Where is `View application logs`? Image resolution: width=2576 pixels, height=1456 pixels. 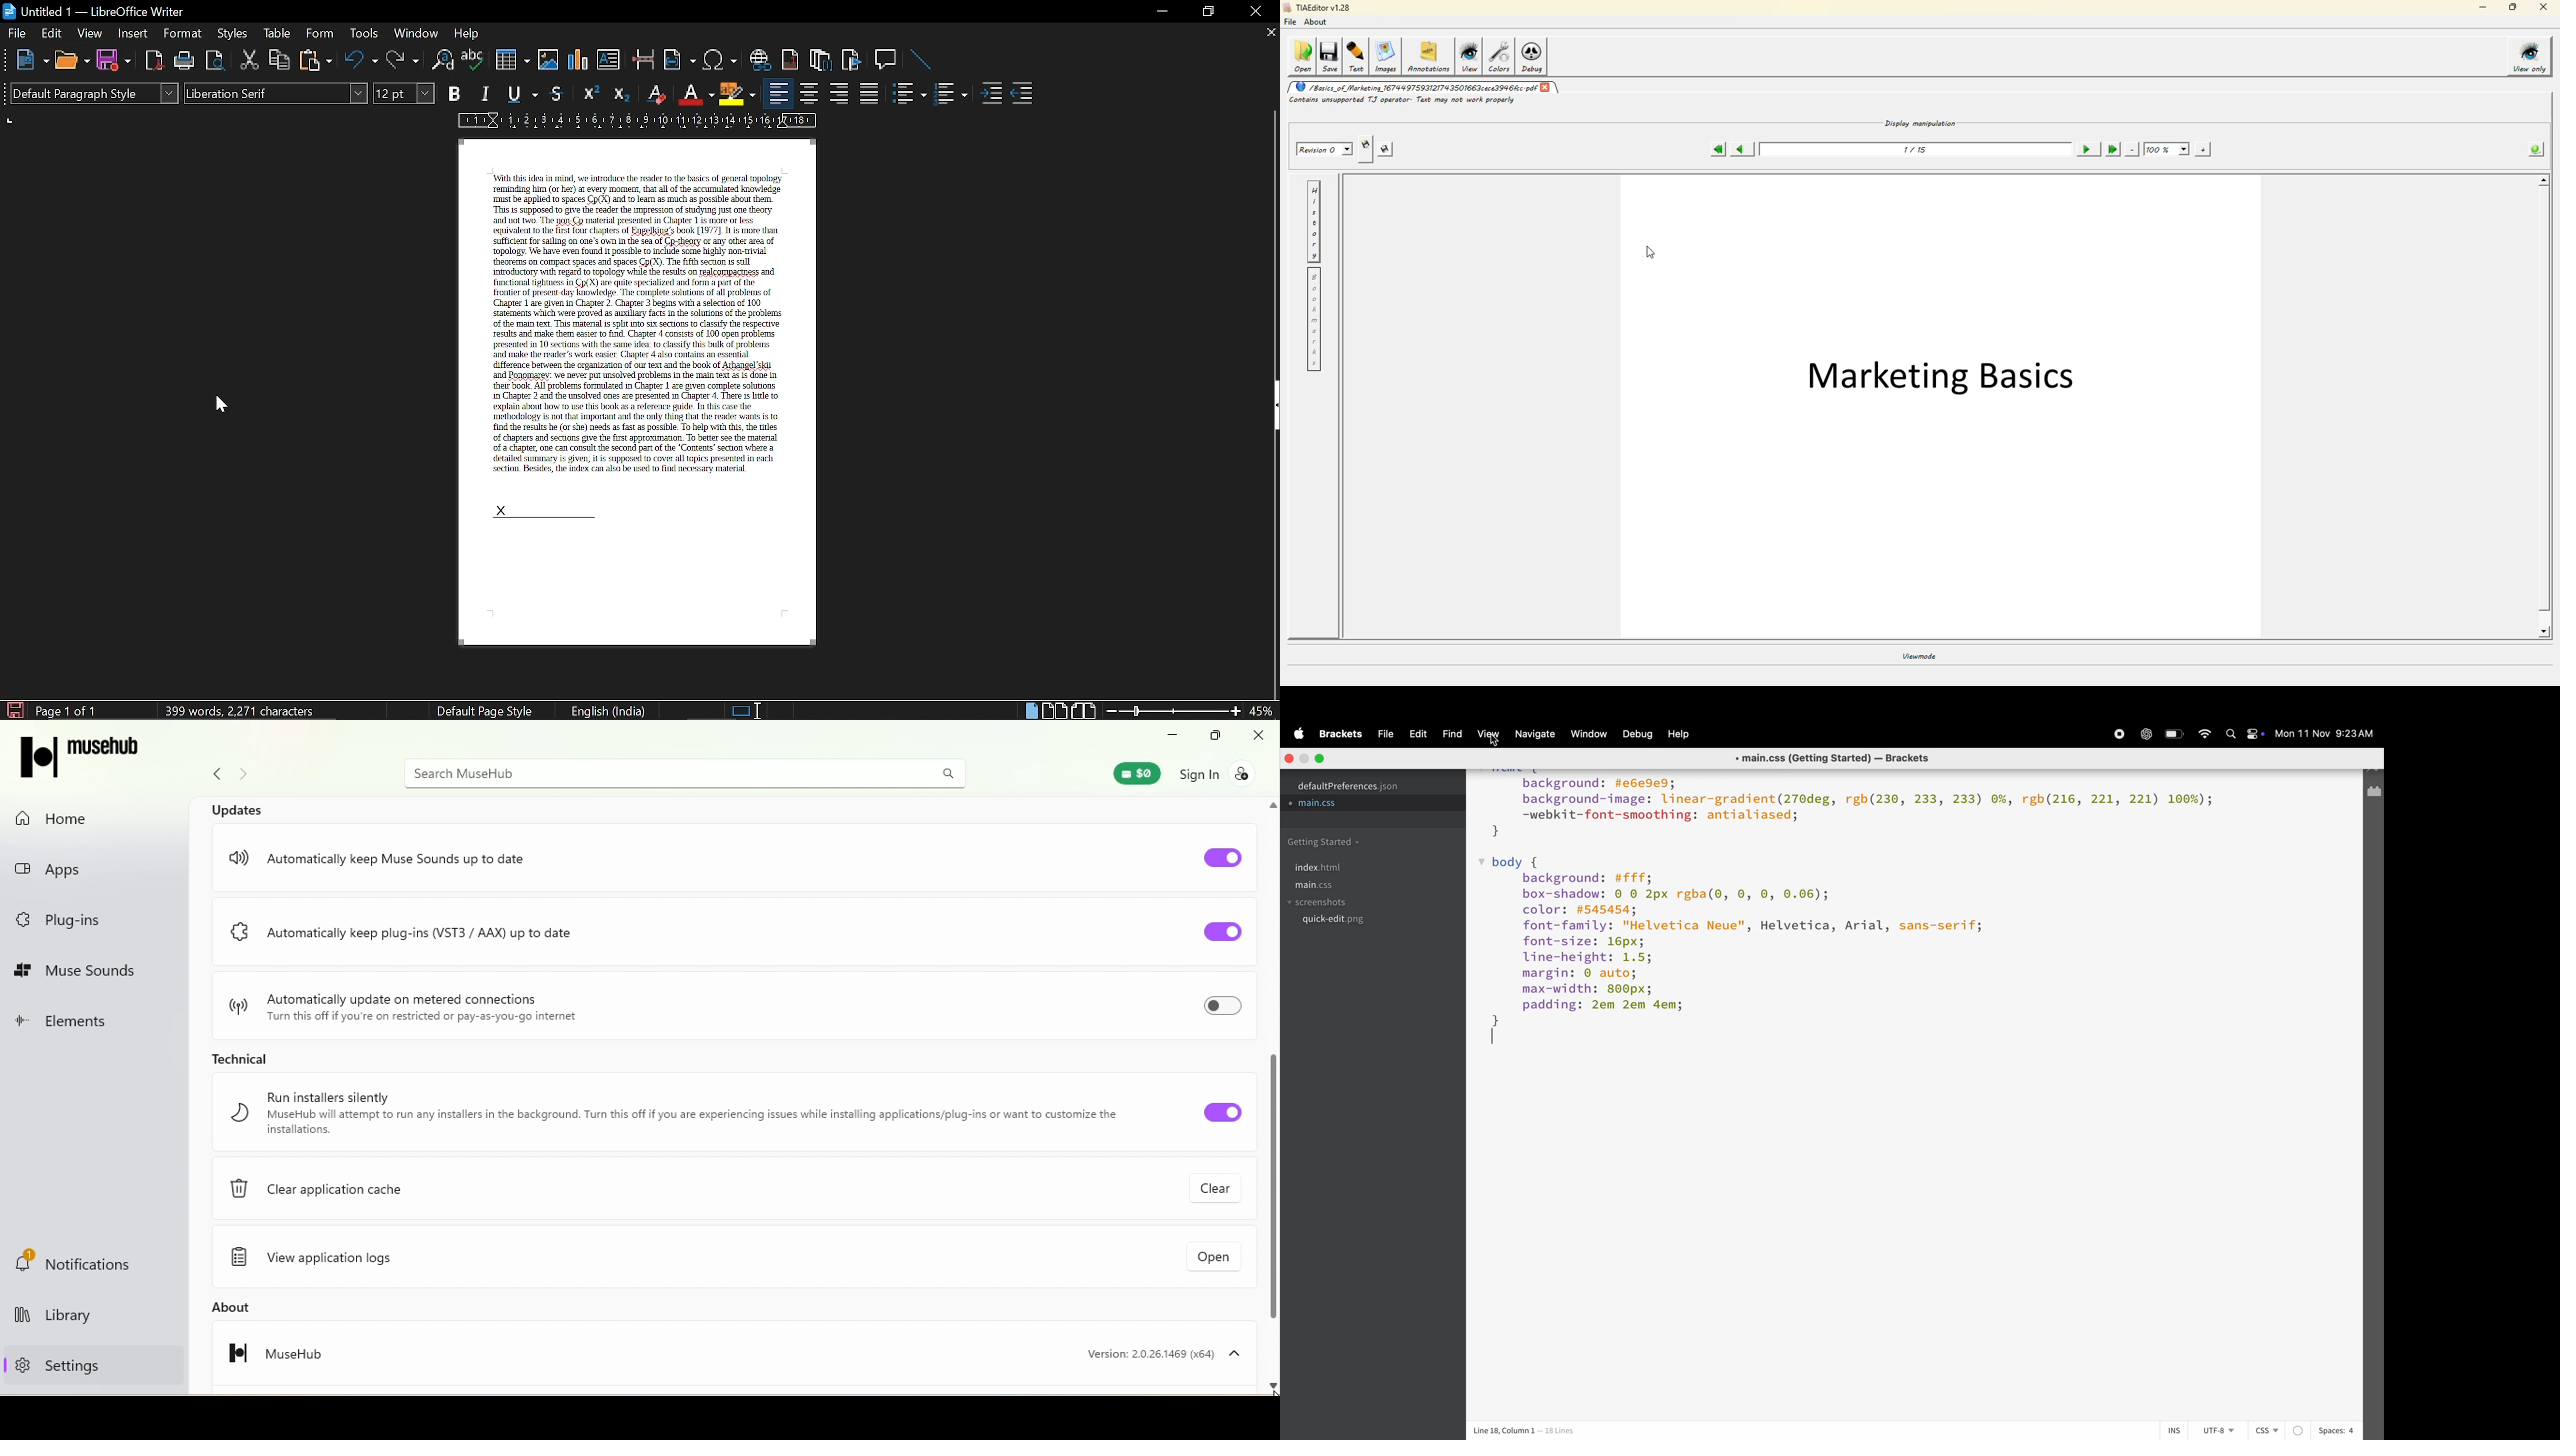 View application logs is located at coordinates (325, 1260).